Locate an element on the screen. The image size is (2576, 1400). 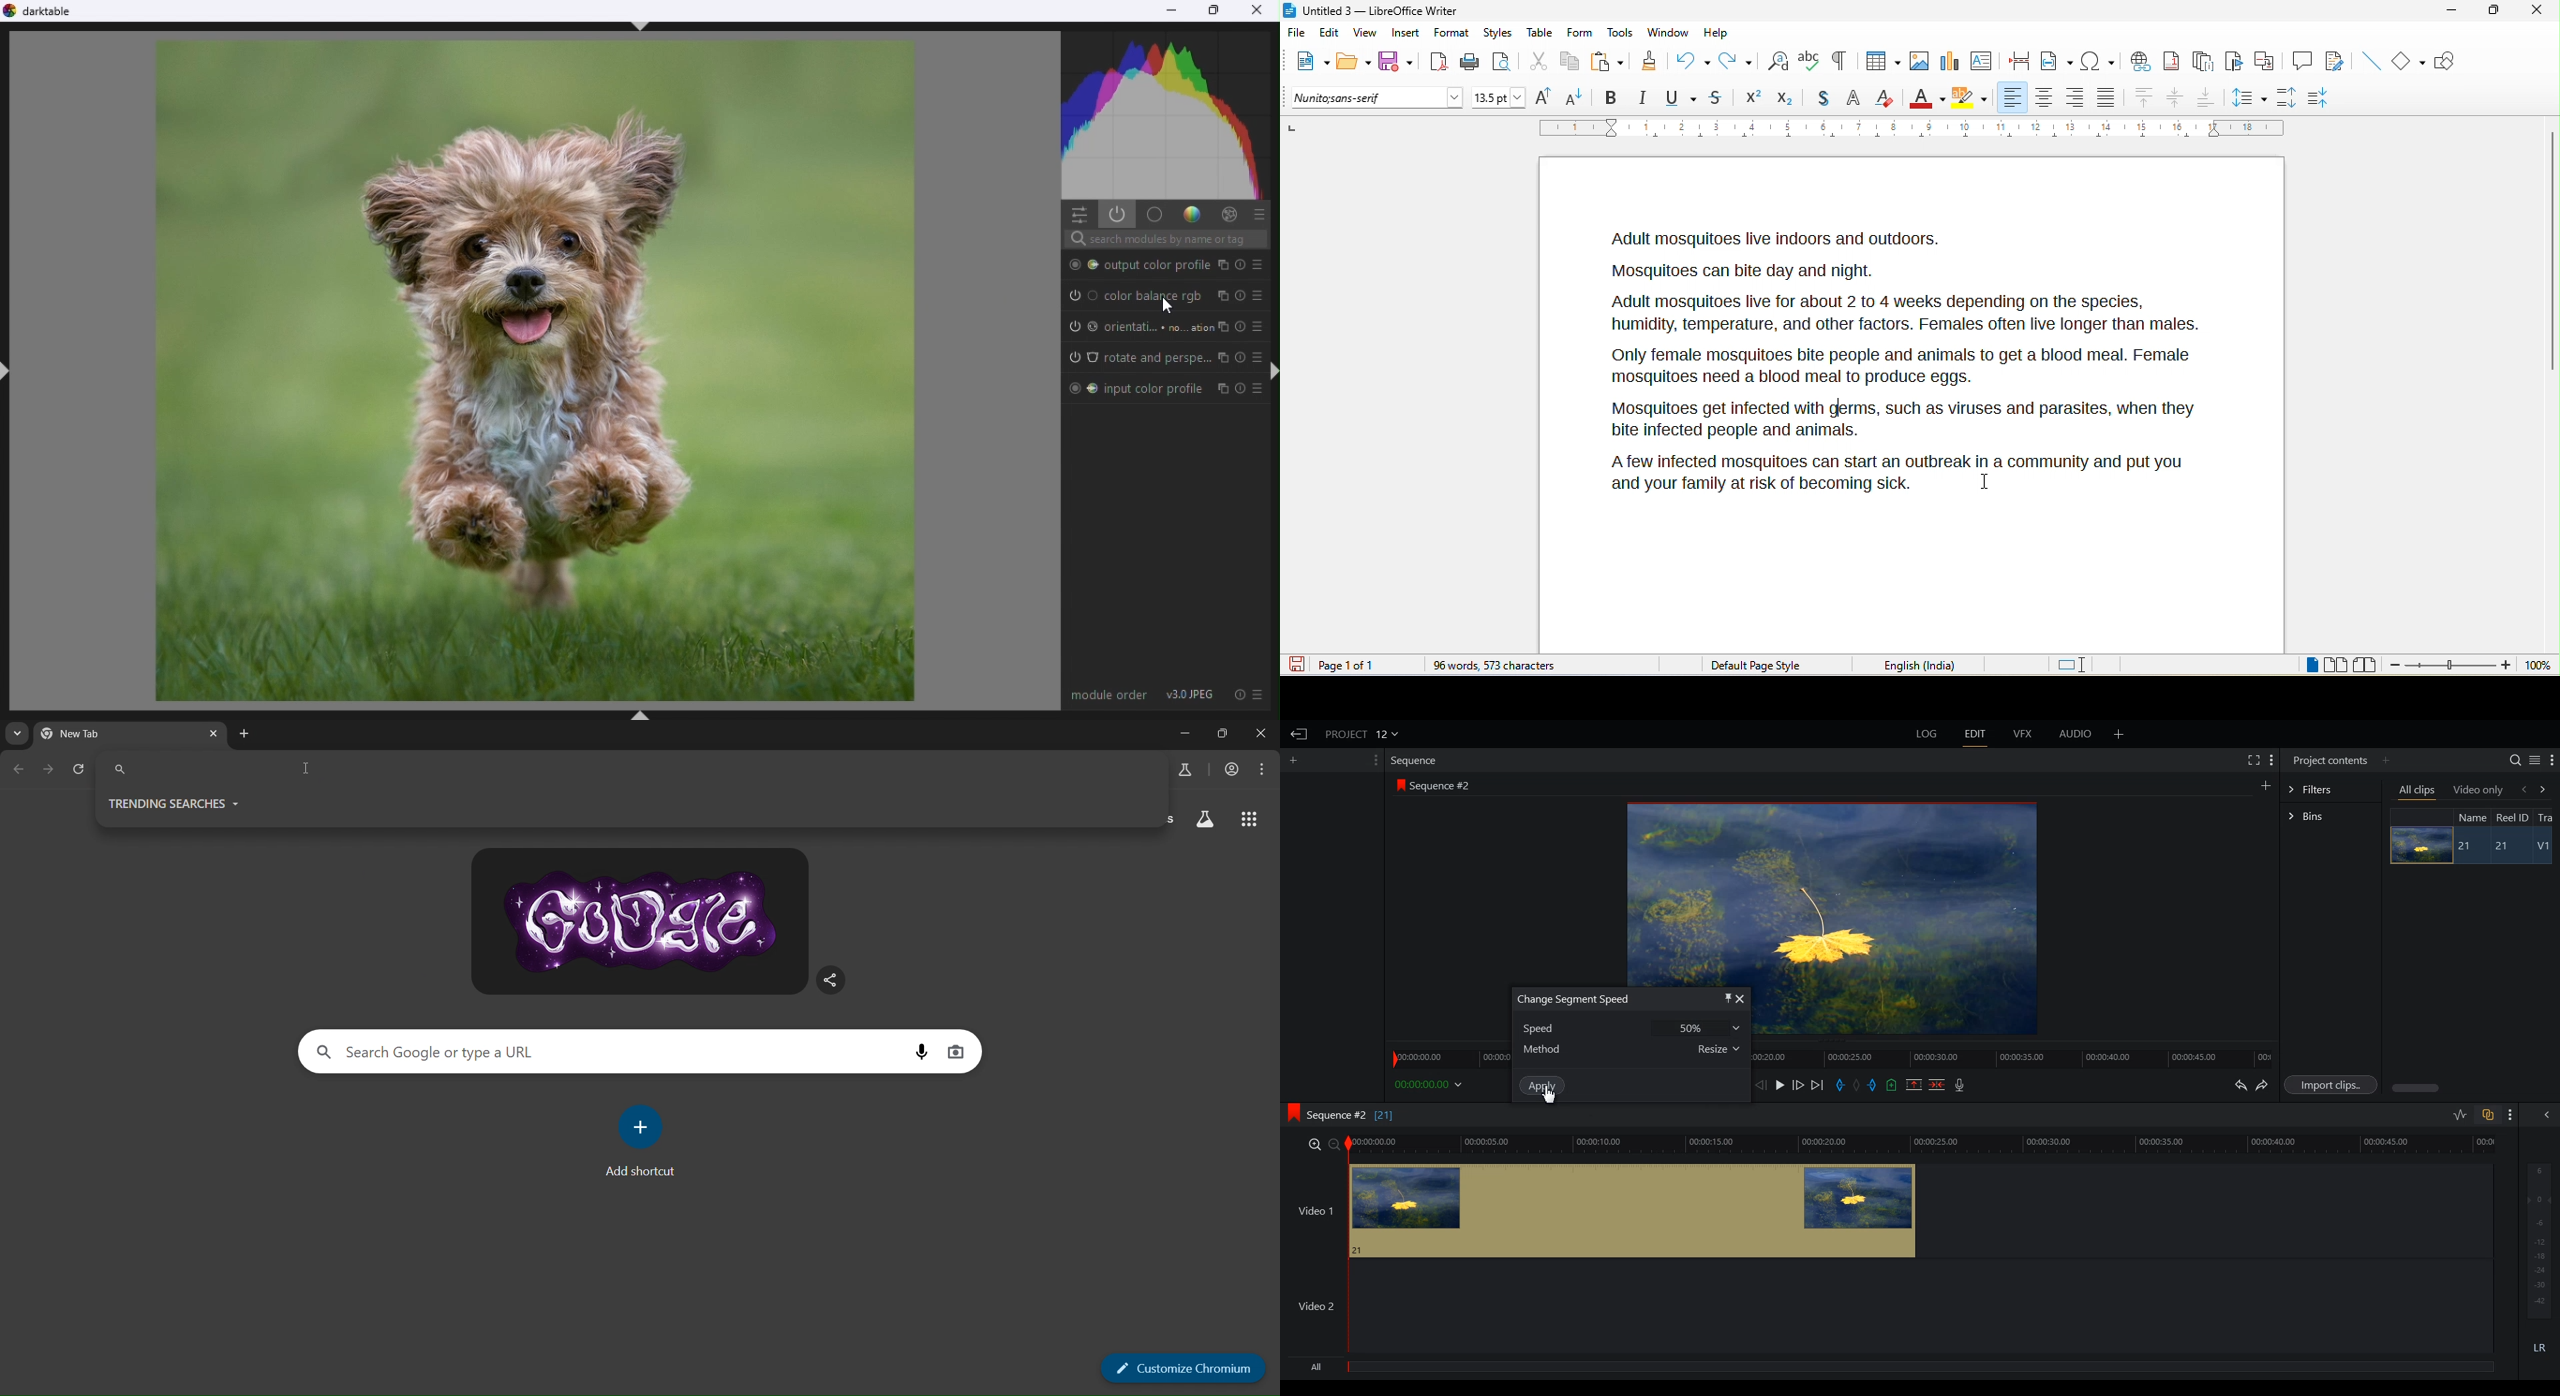
close is located at coordinates (1257, 738).